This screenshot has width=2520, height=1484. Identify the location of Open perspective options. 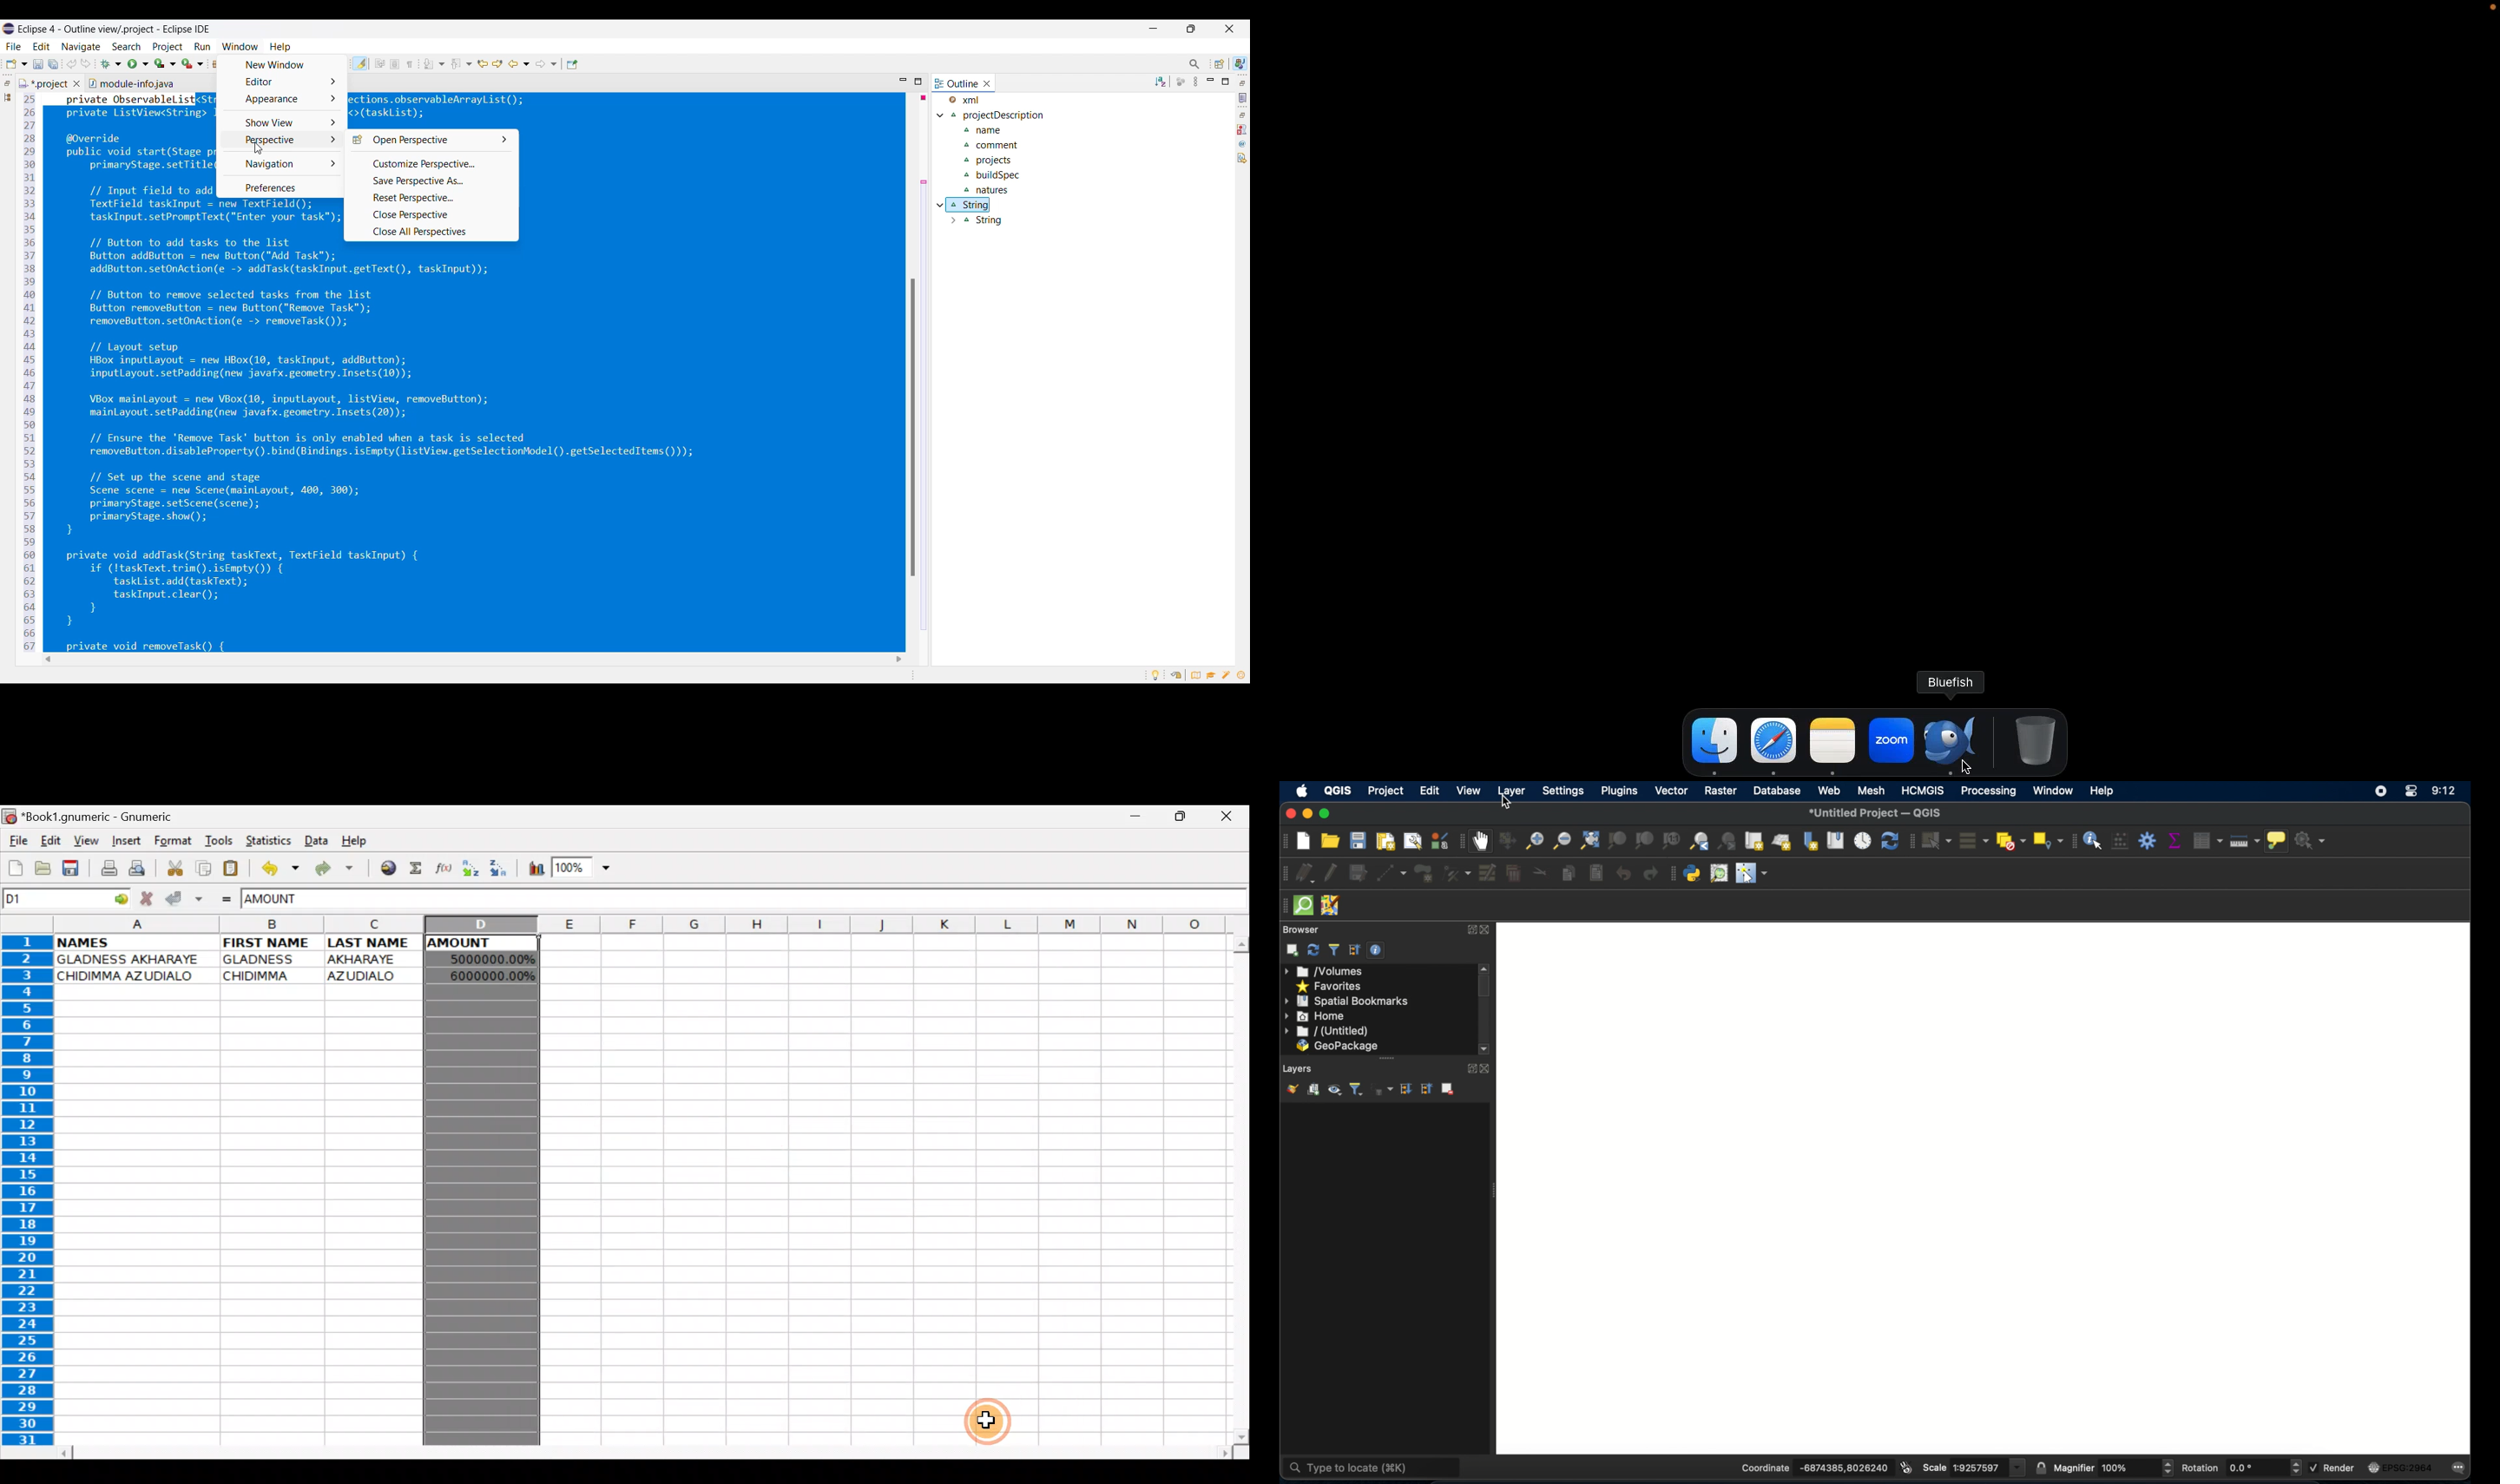
(430, 140).